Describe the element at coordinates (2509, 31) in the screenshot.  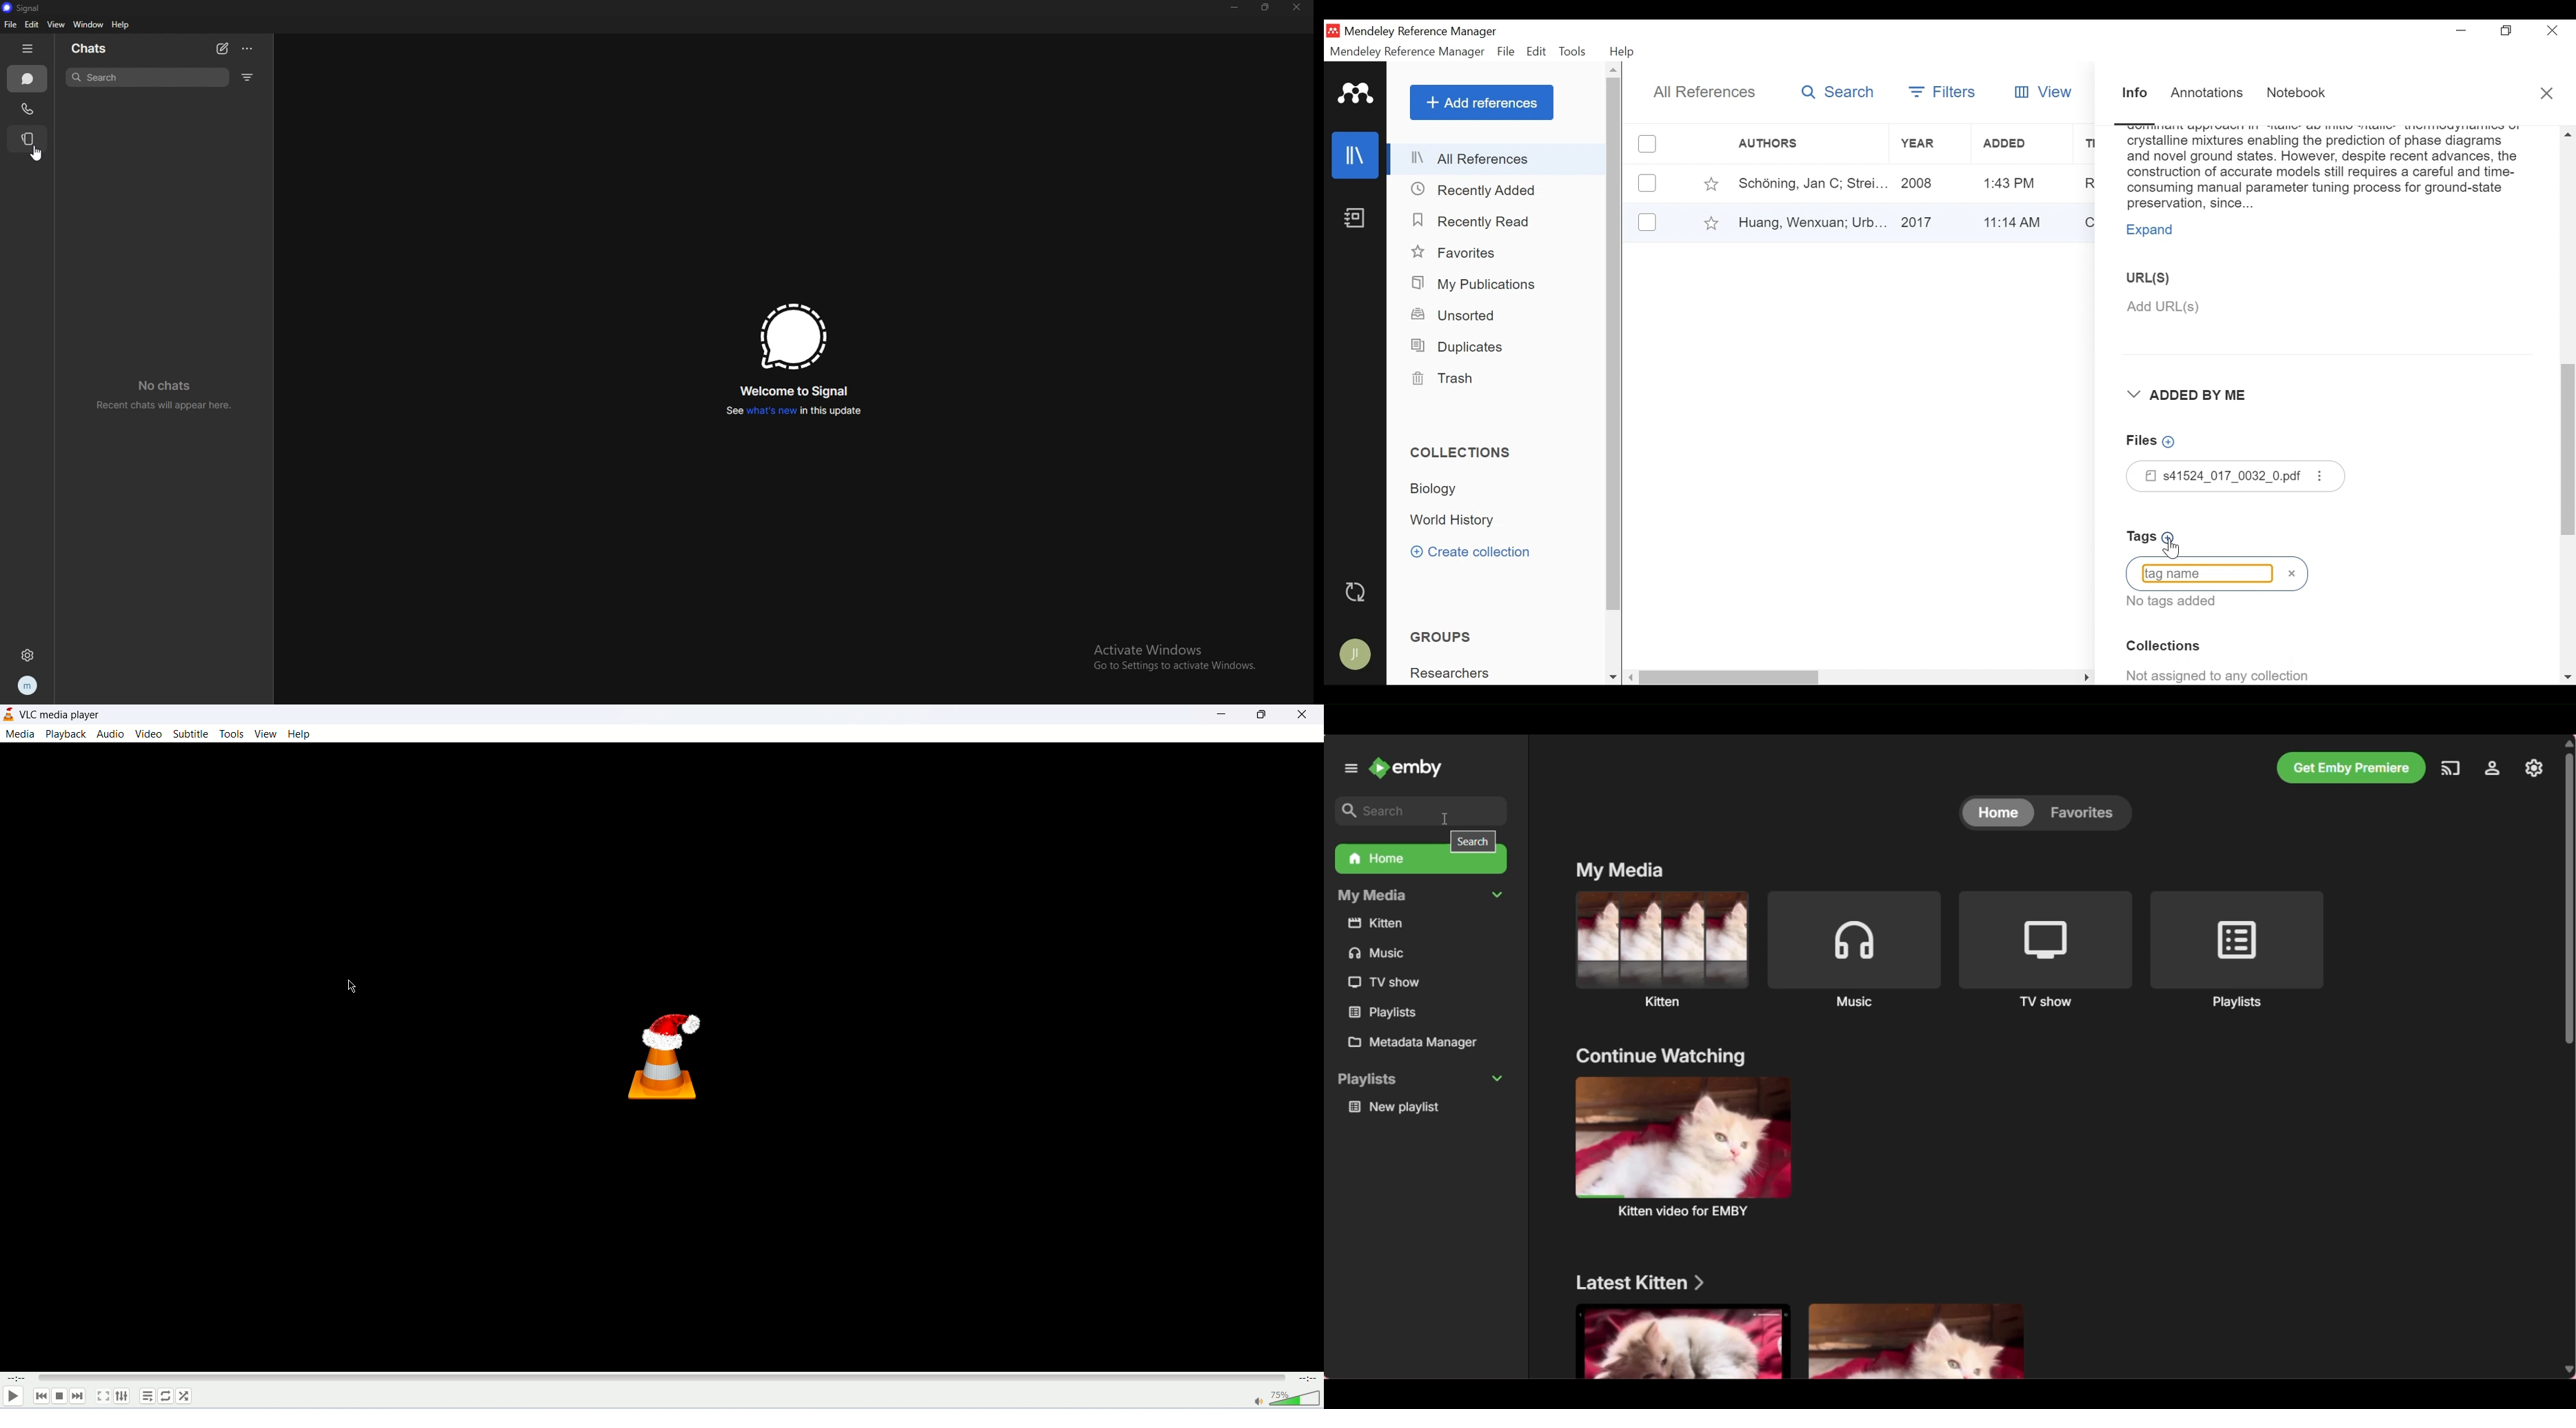
I see `Restore` at that location.